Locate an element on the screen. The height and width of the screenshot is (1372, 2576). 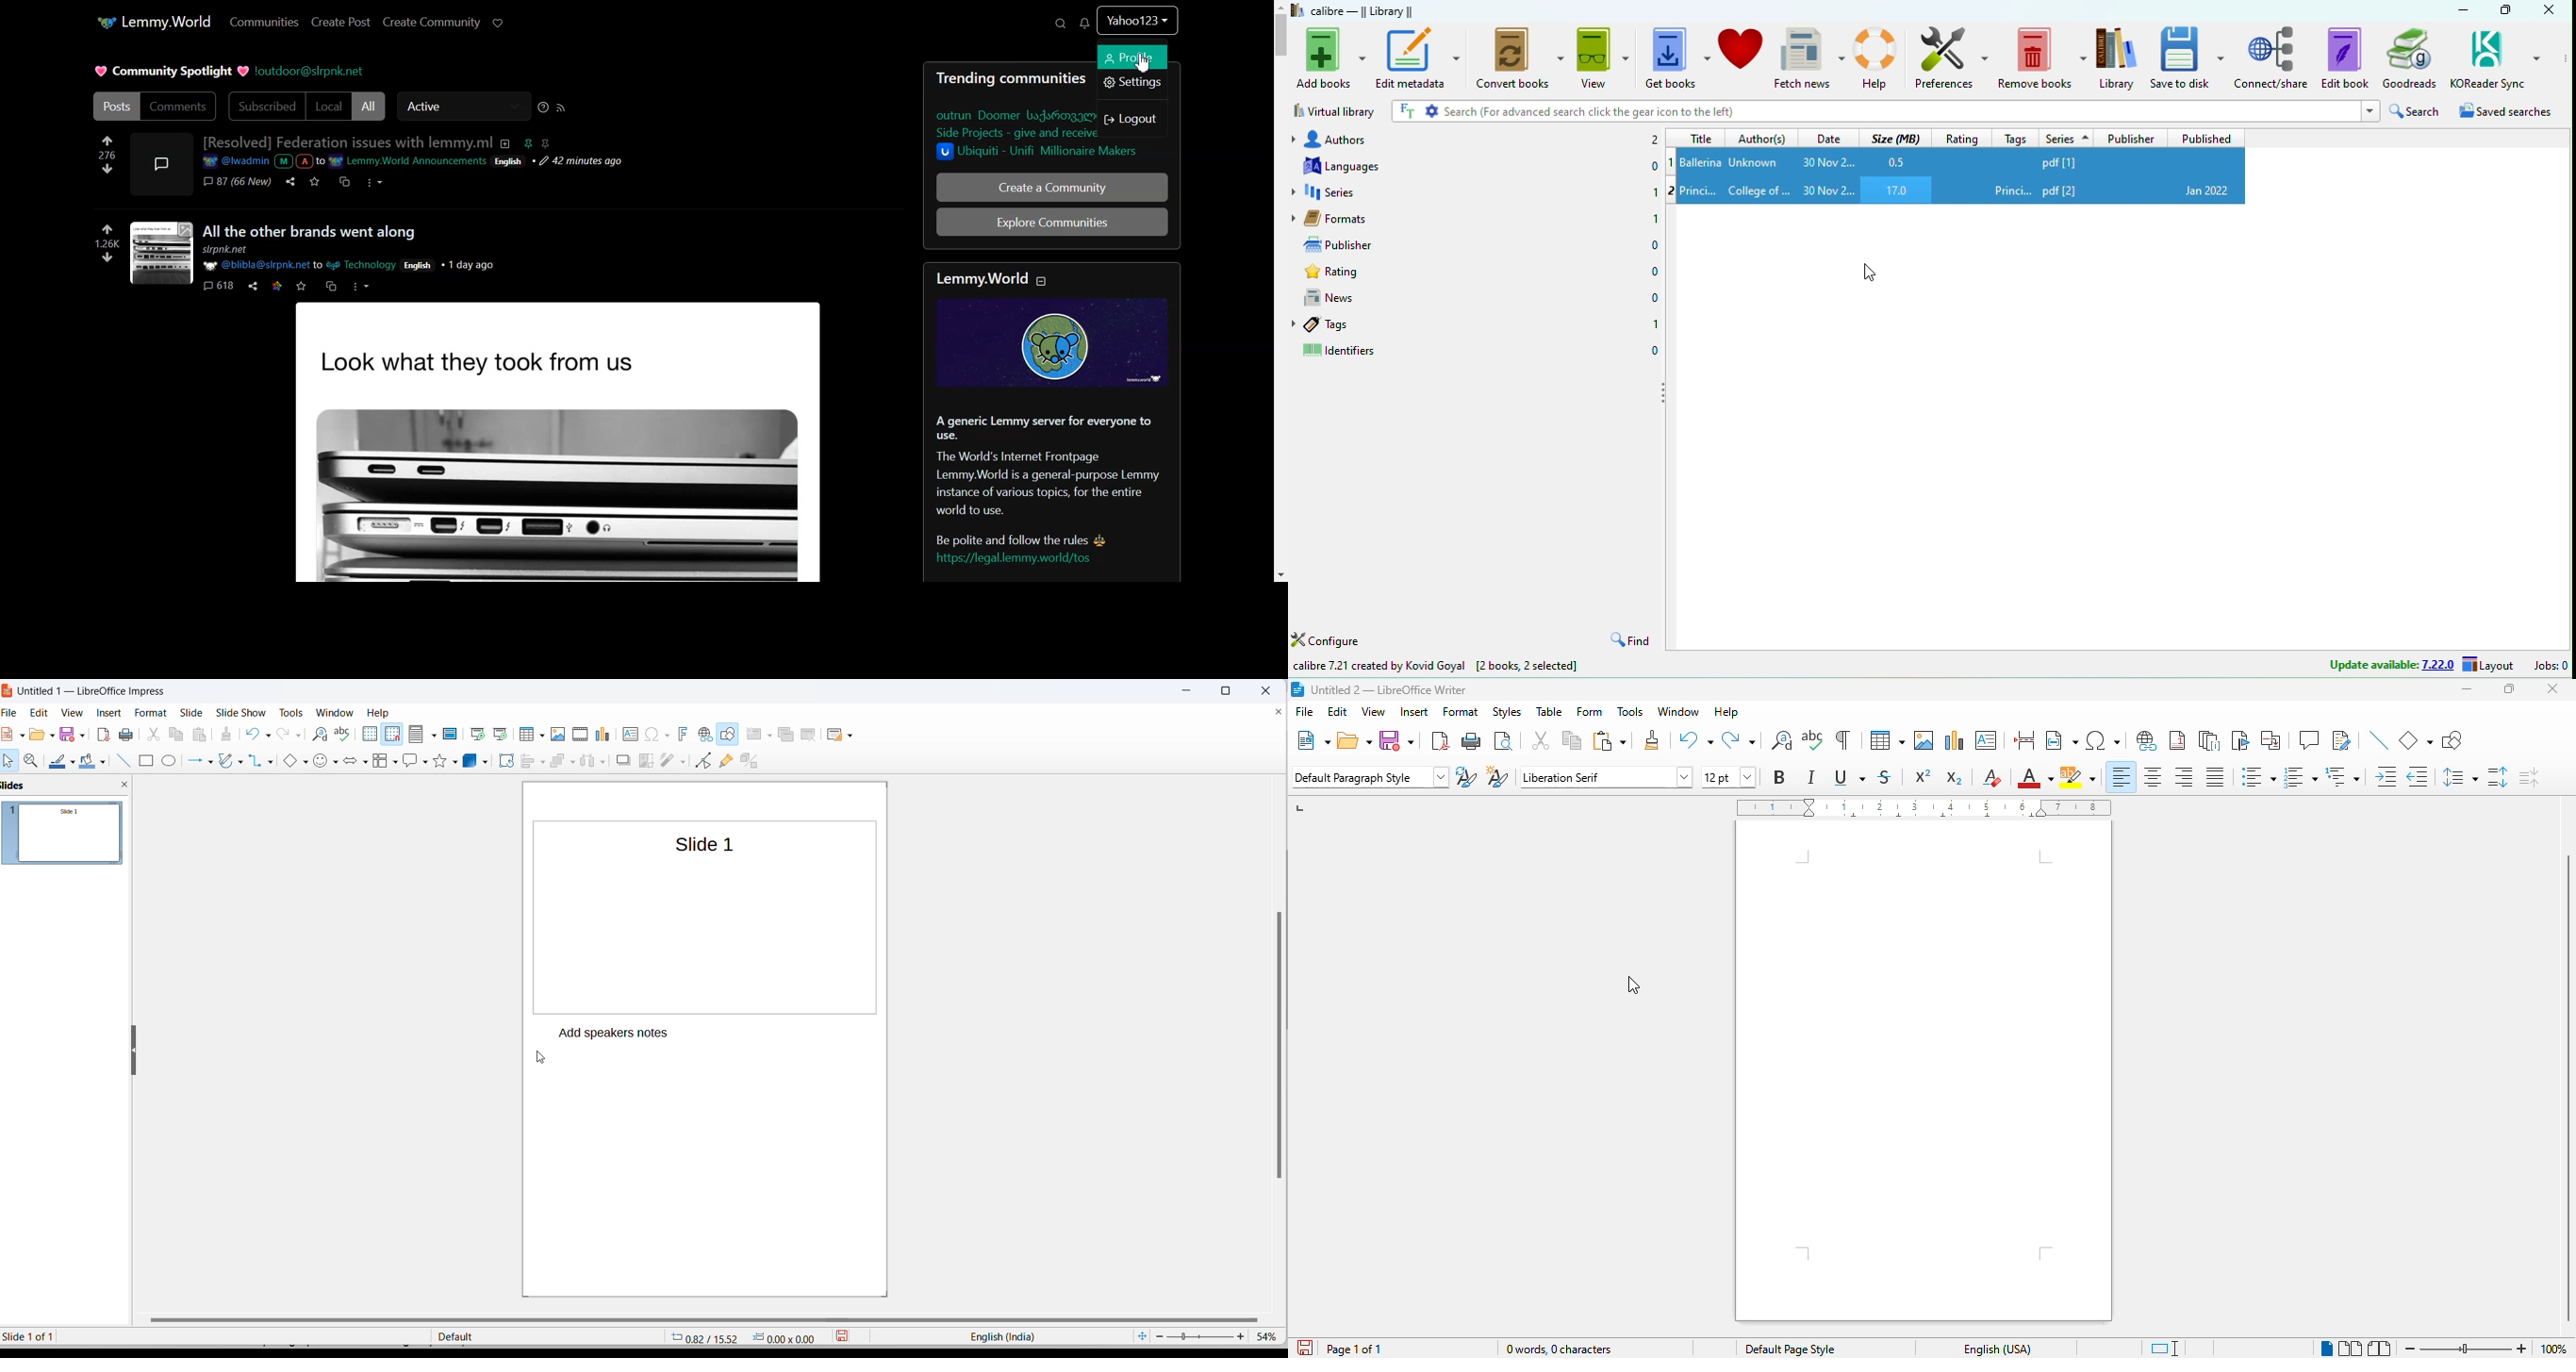
30 nov 2... is located at coordinates (1828, 162).